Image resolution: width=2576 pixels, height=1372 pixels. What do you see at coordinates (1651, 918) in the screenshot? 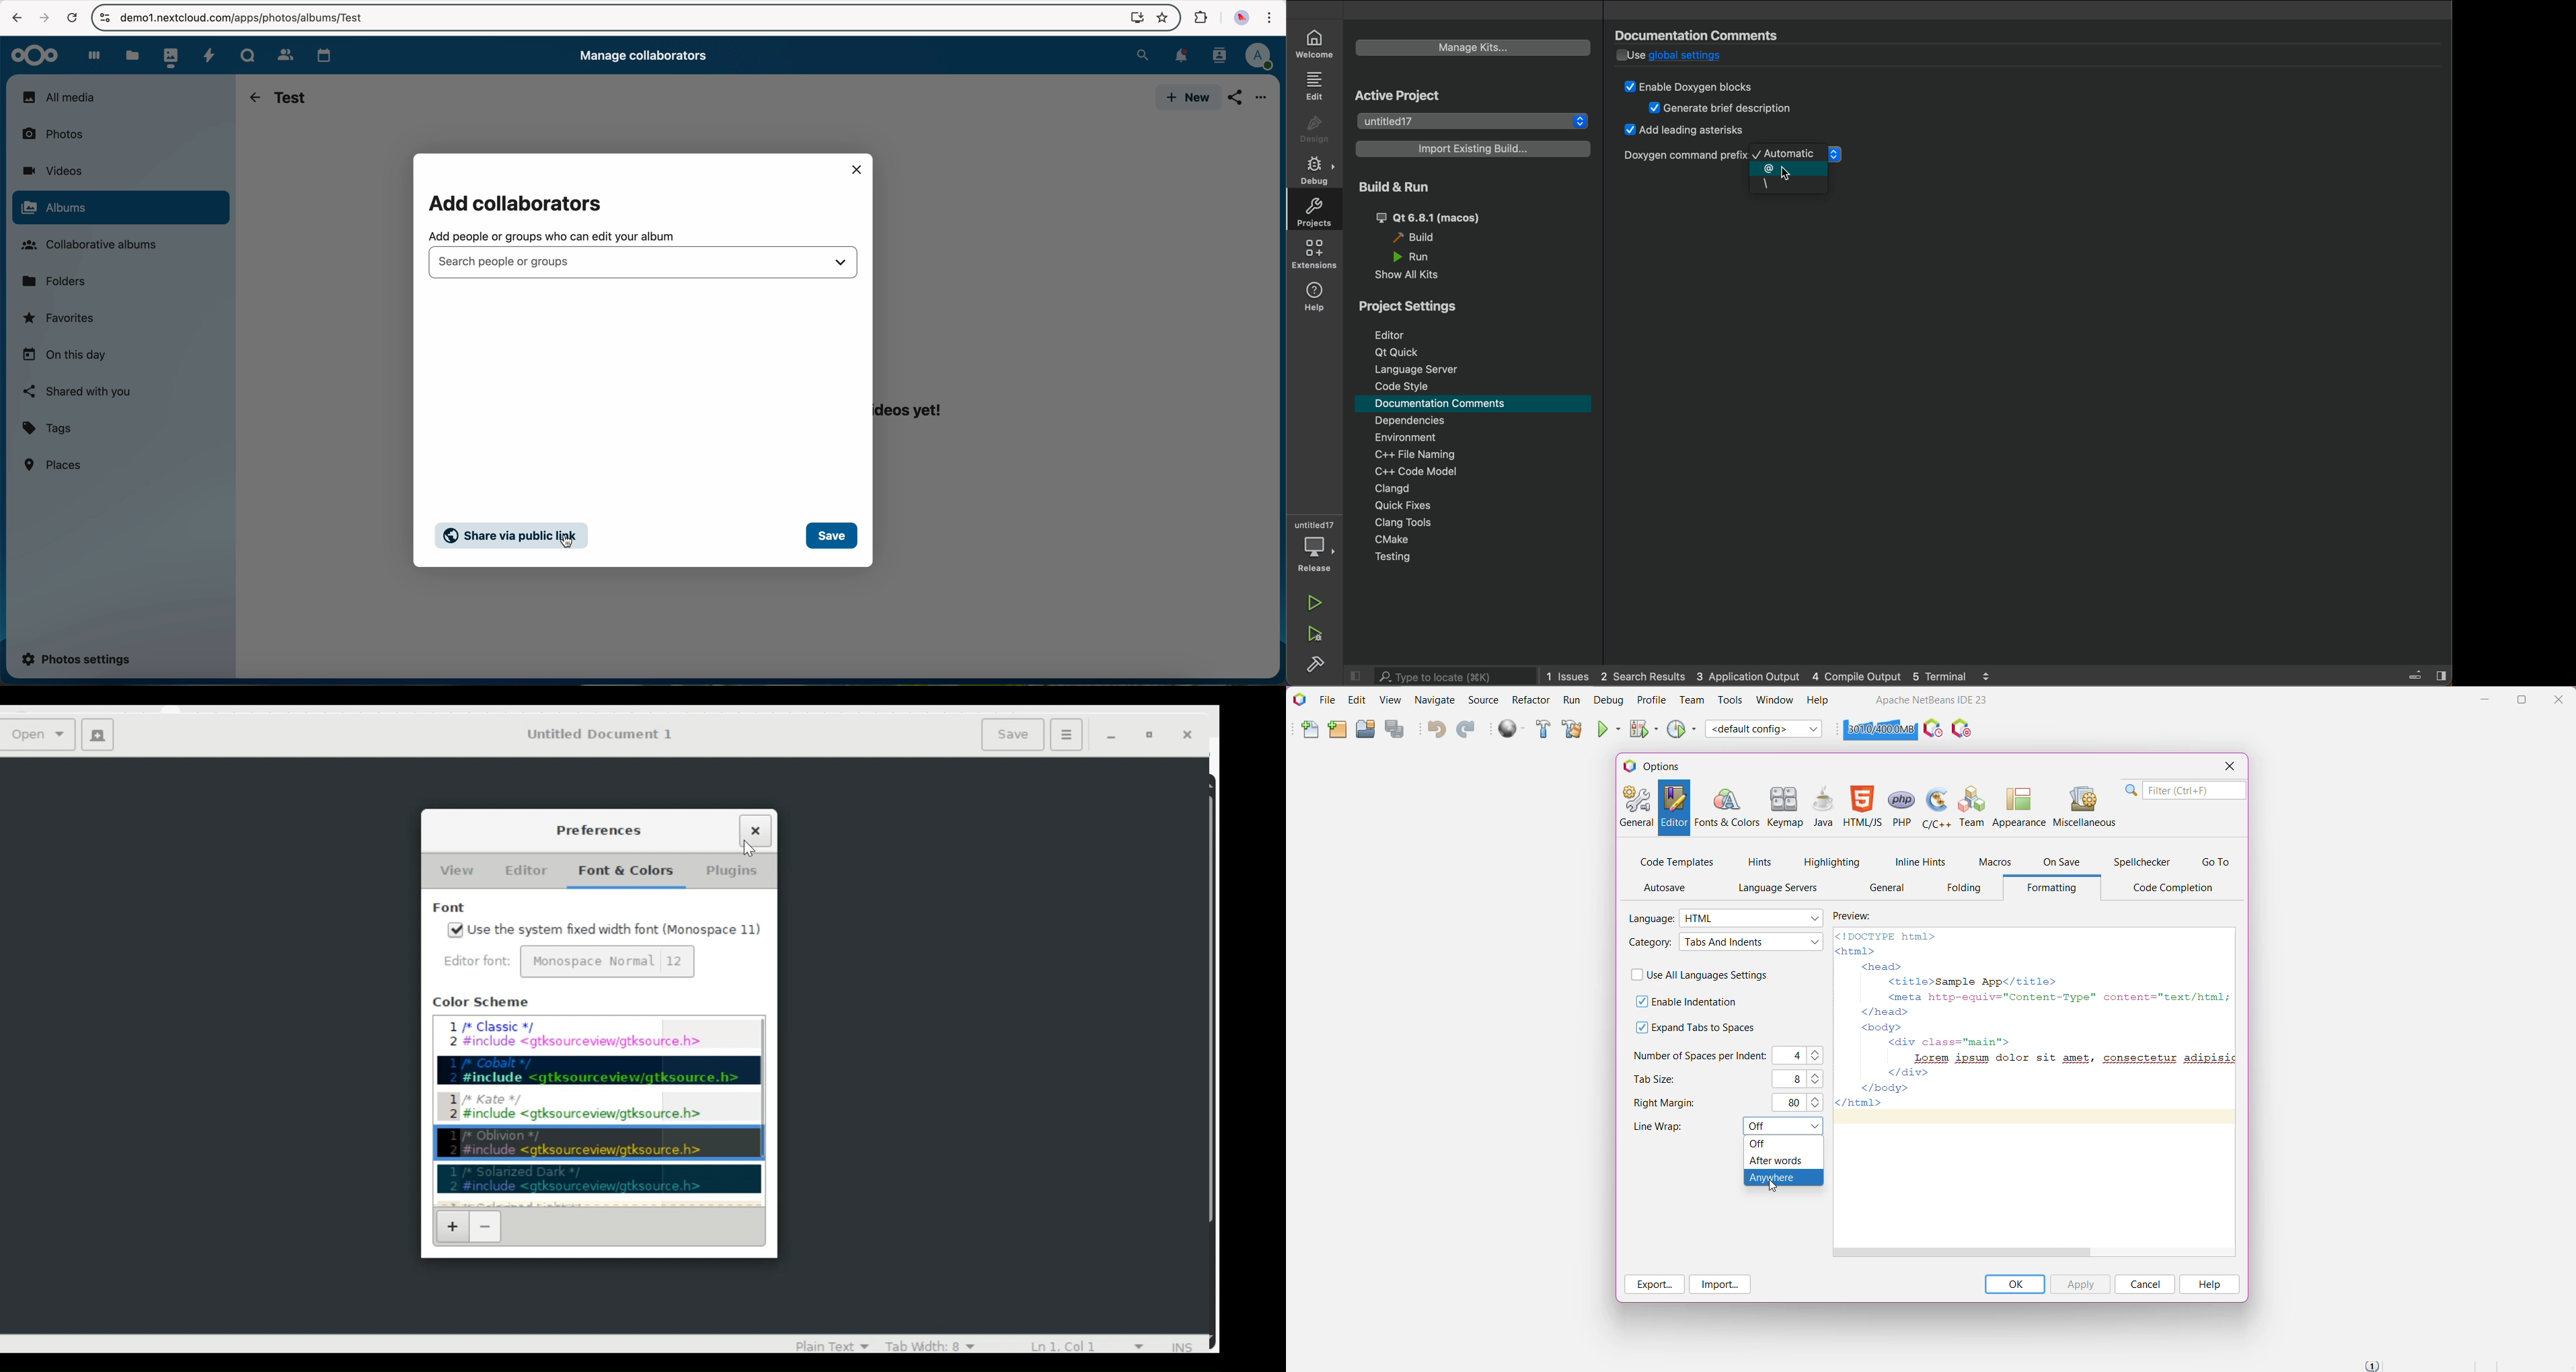
I see `Language` at bounding box center [1651, 918].